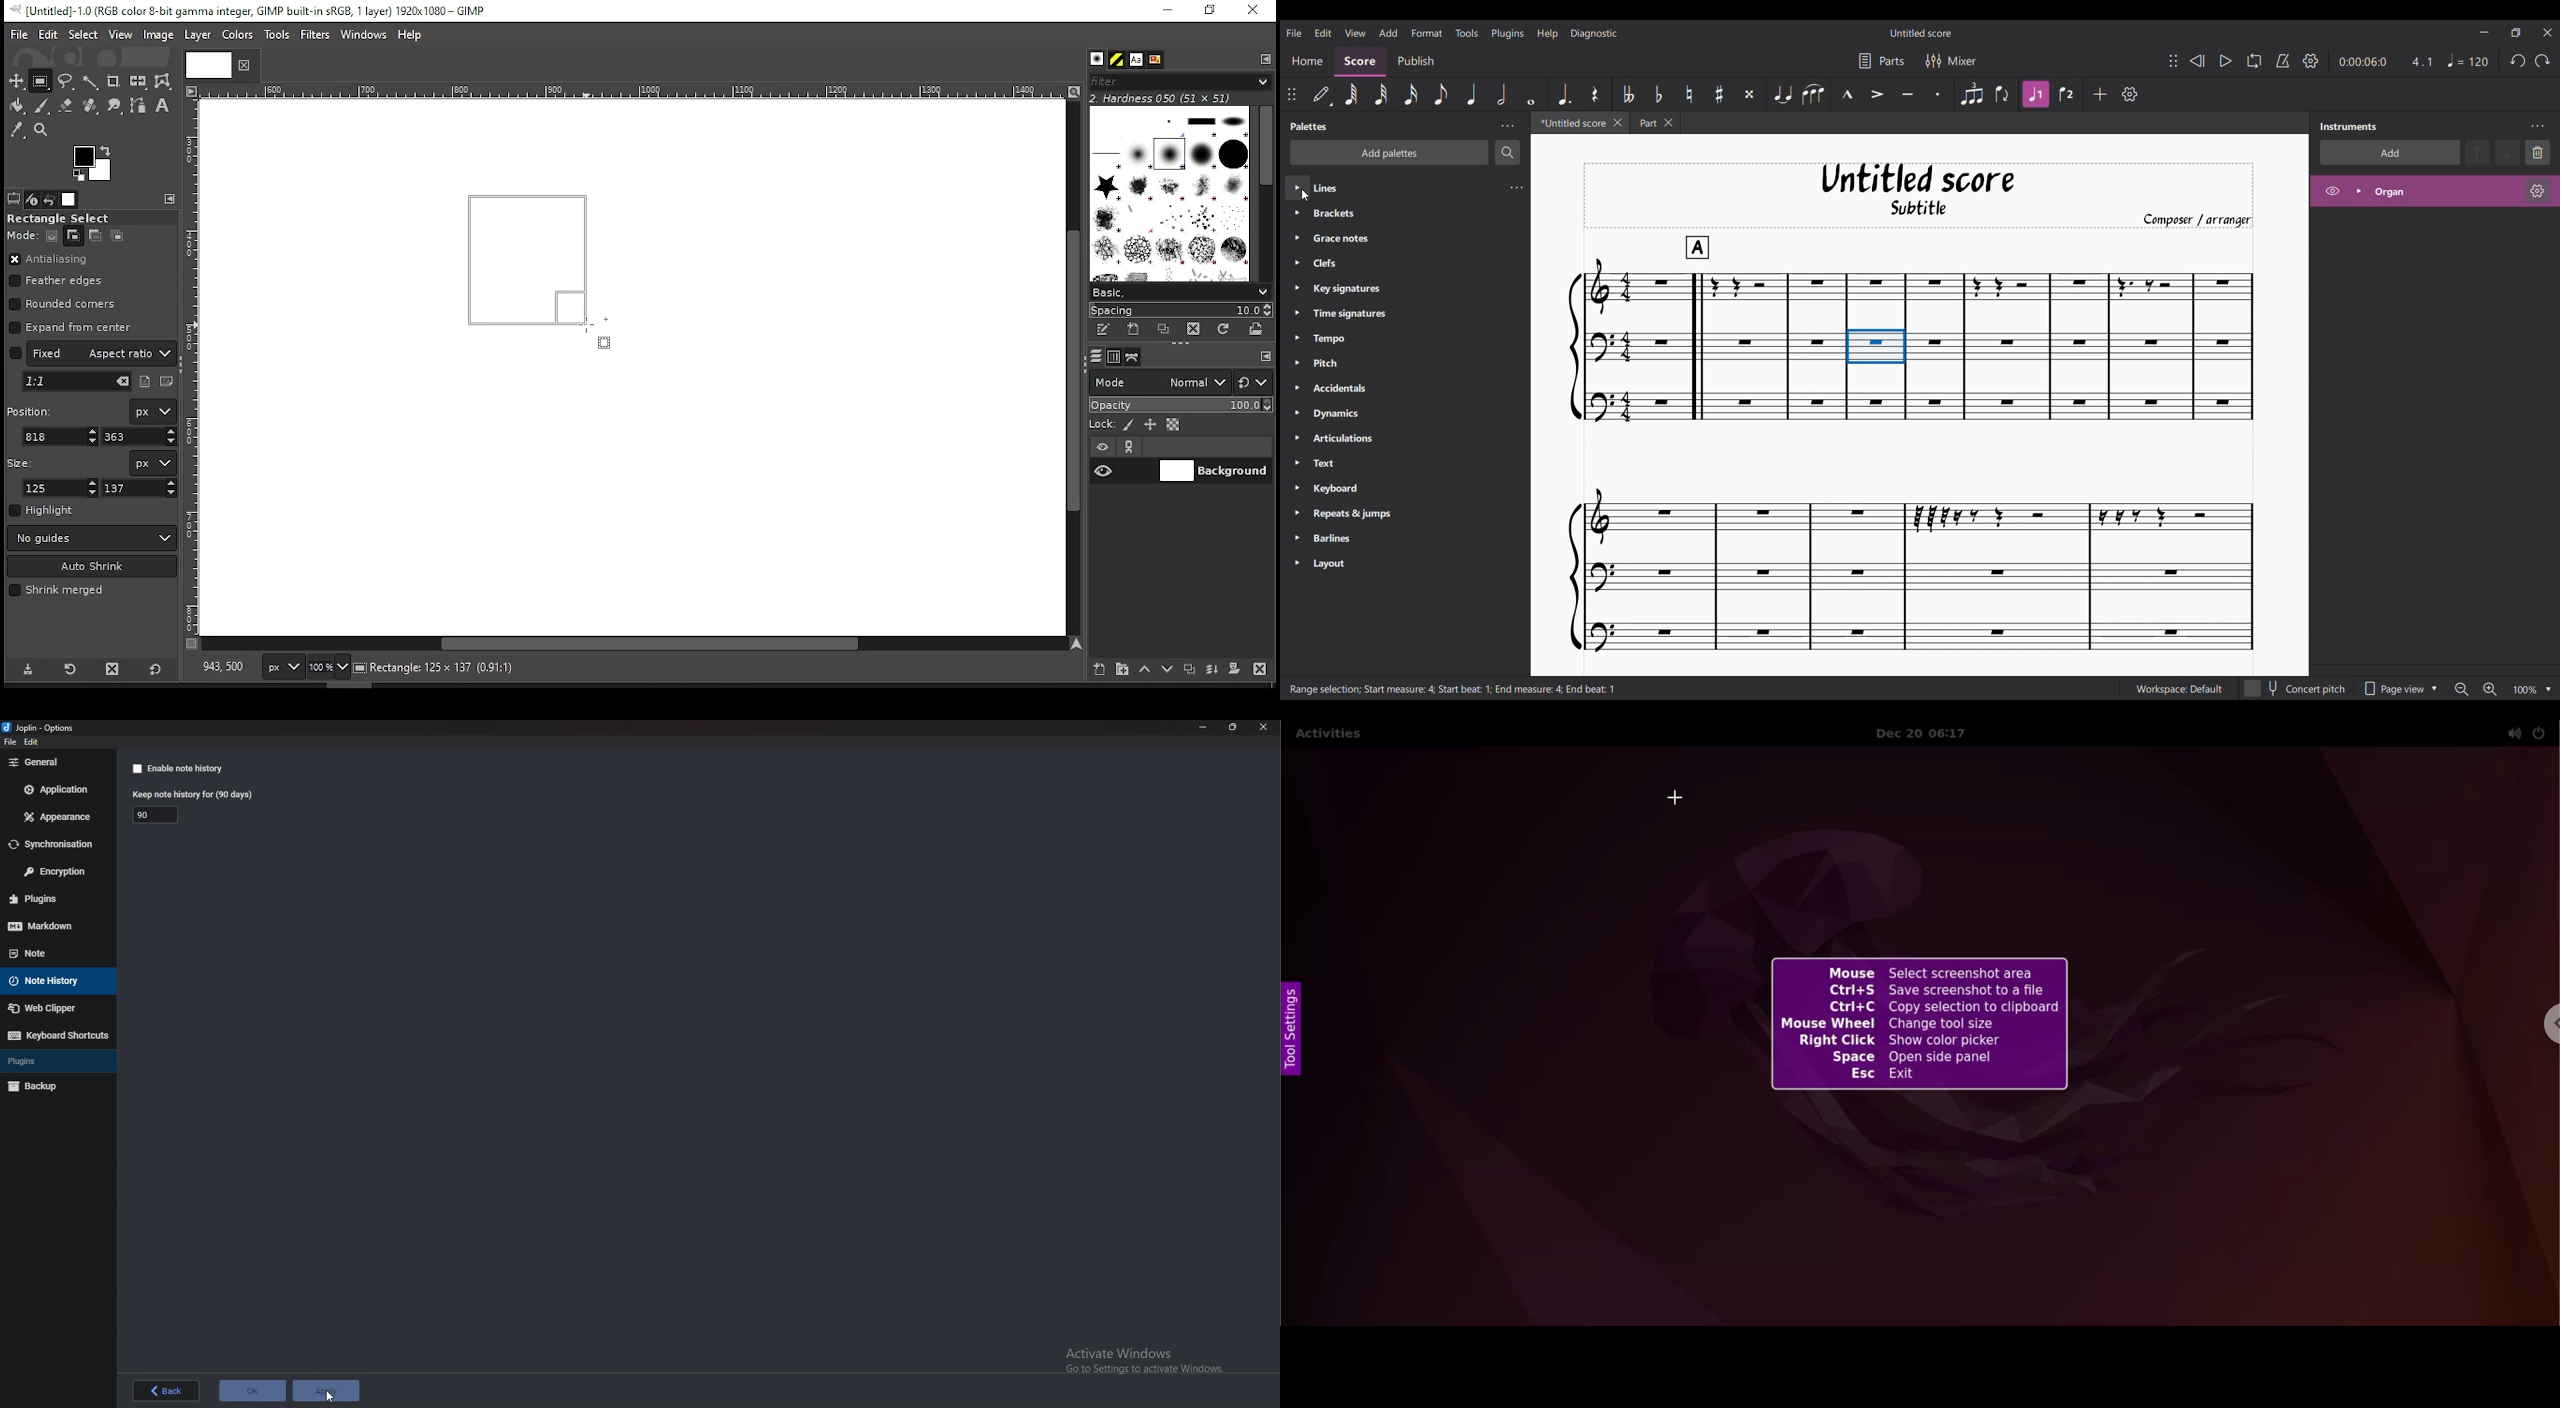 Image resolution: width=2576 pixels, height=1428 pixels. I want to click on Plugins menu, so click(1508, 33).